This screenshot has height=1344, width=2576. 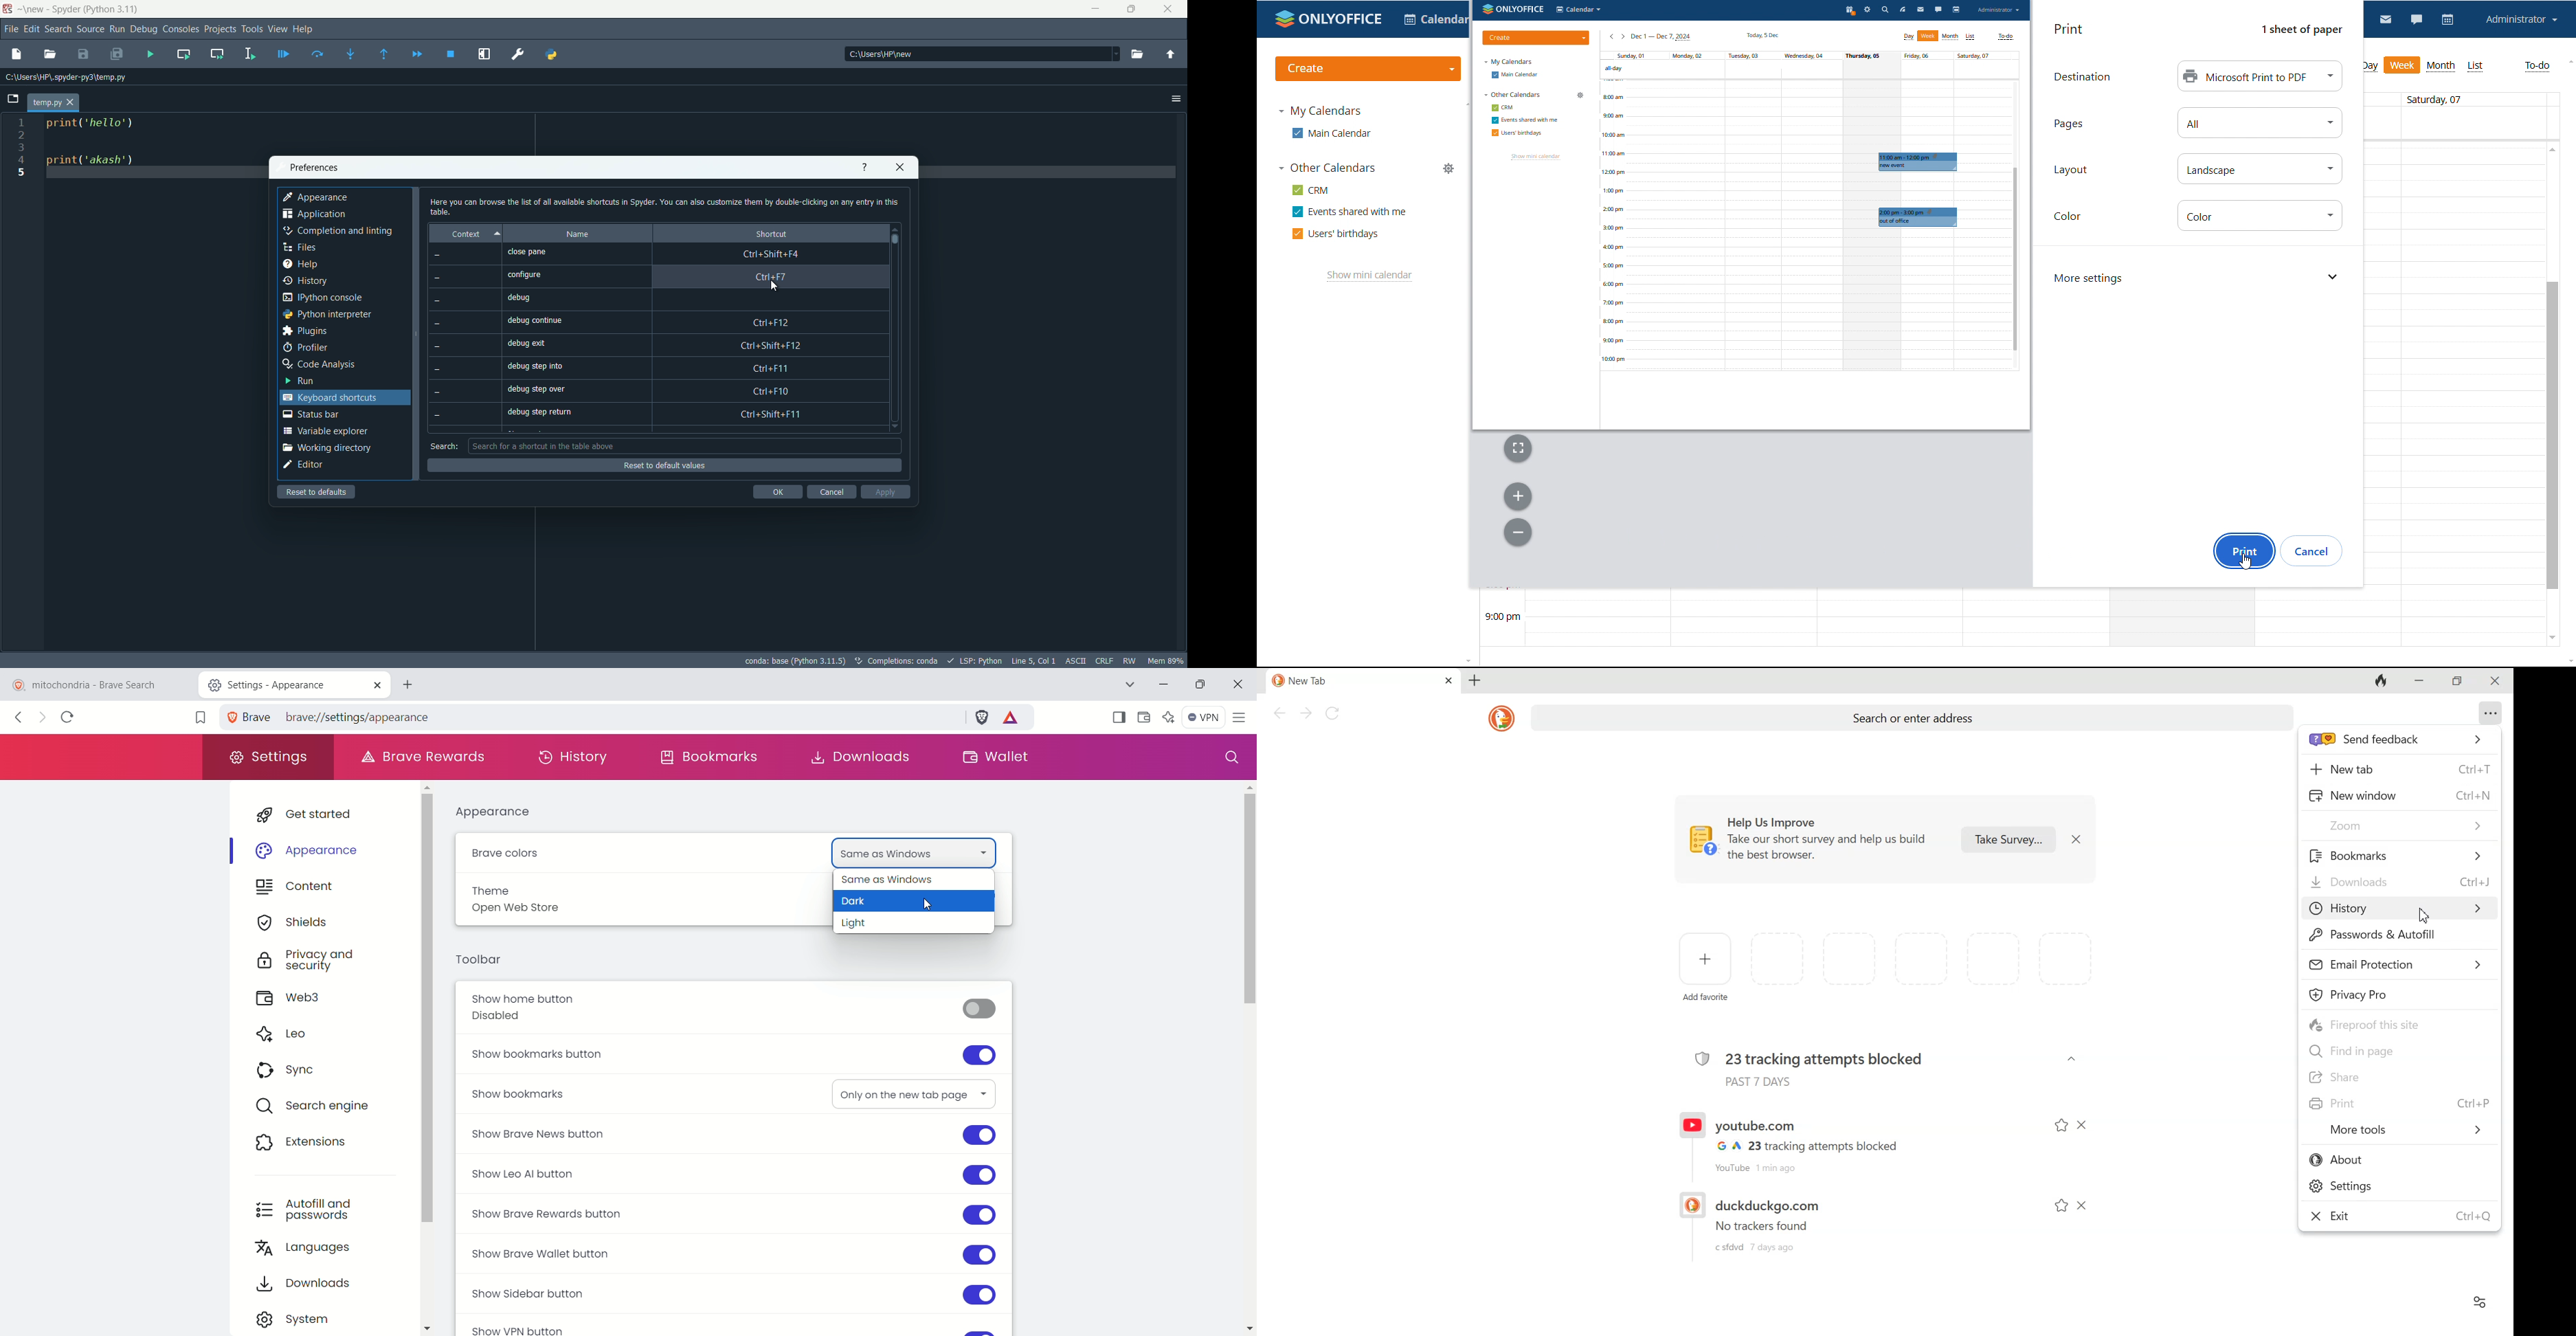 What do you see at coordinates (1171, 9) in the screenshot?
I see `close app` at bounding box center [1171, 9].